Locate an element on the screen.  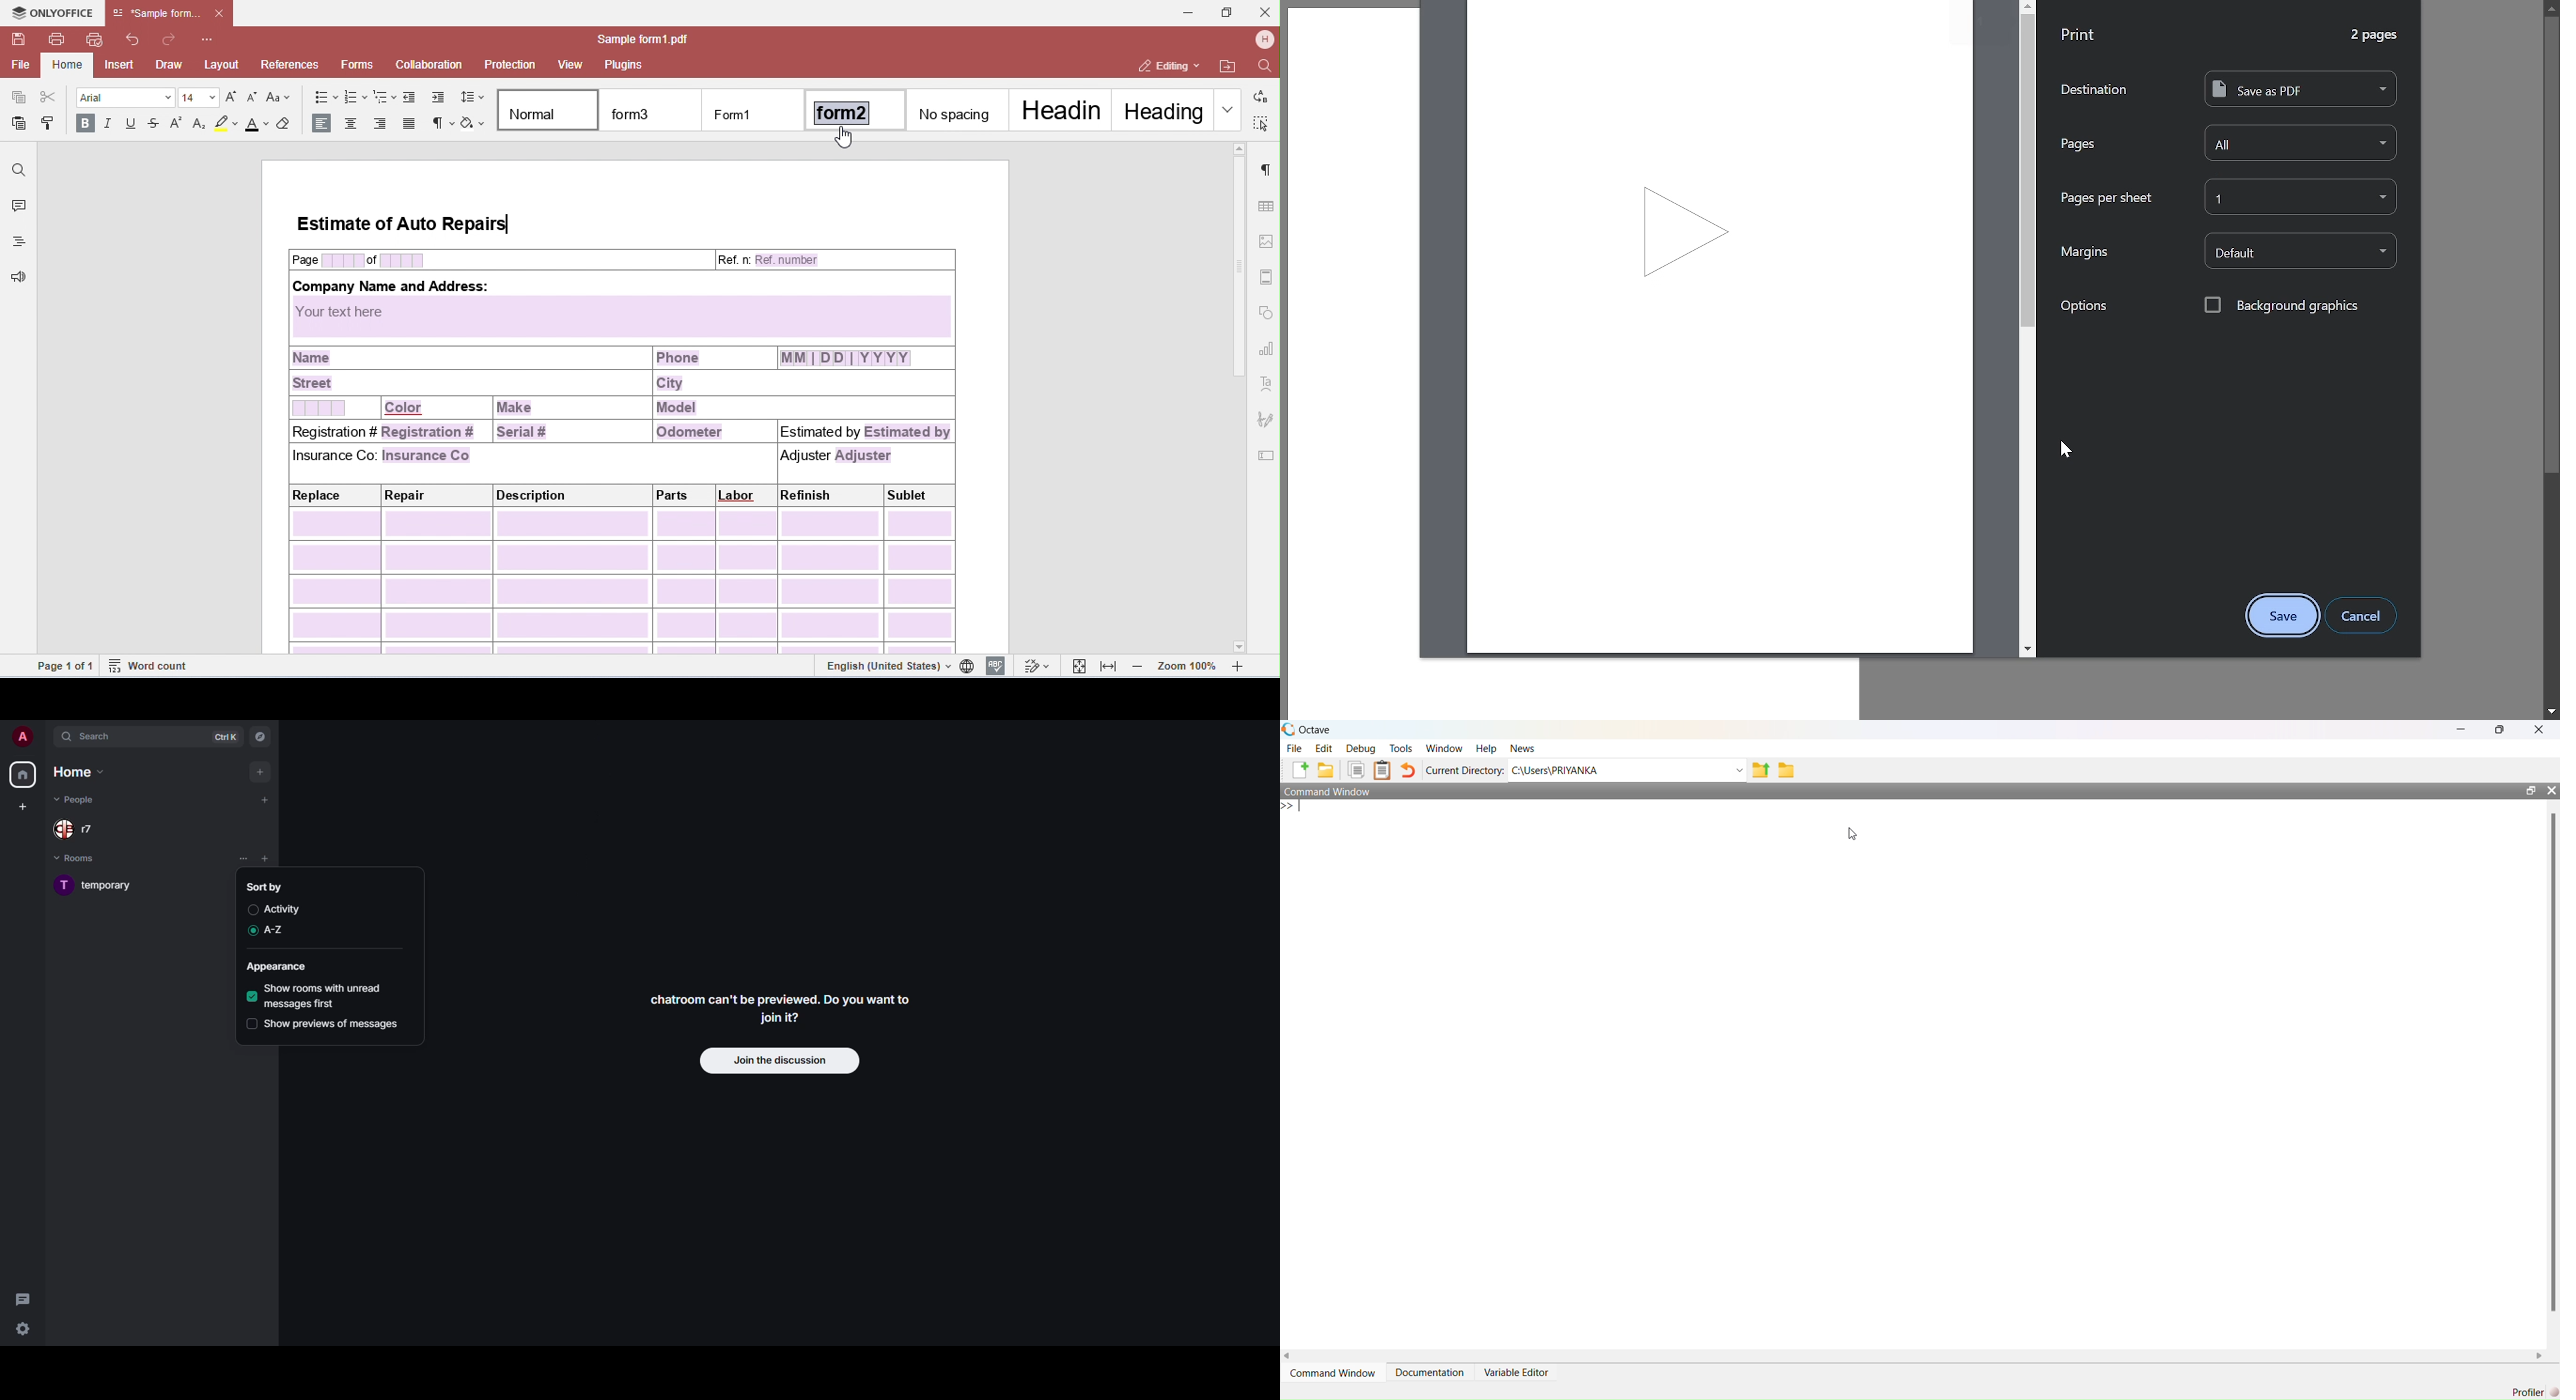
Pages per sheet is located at coordinates (2106, 198).